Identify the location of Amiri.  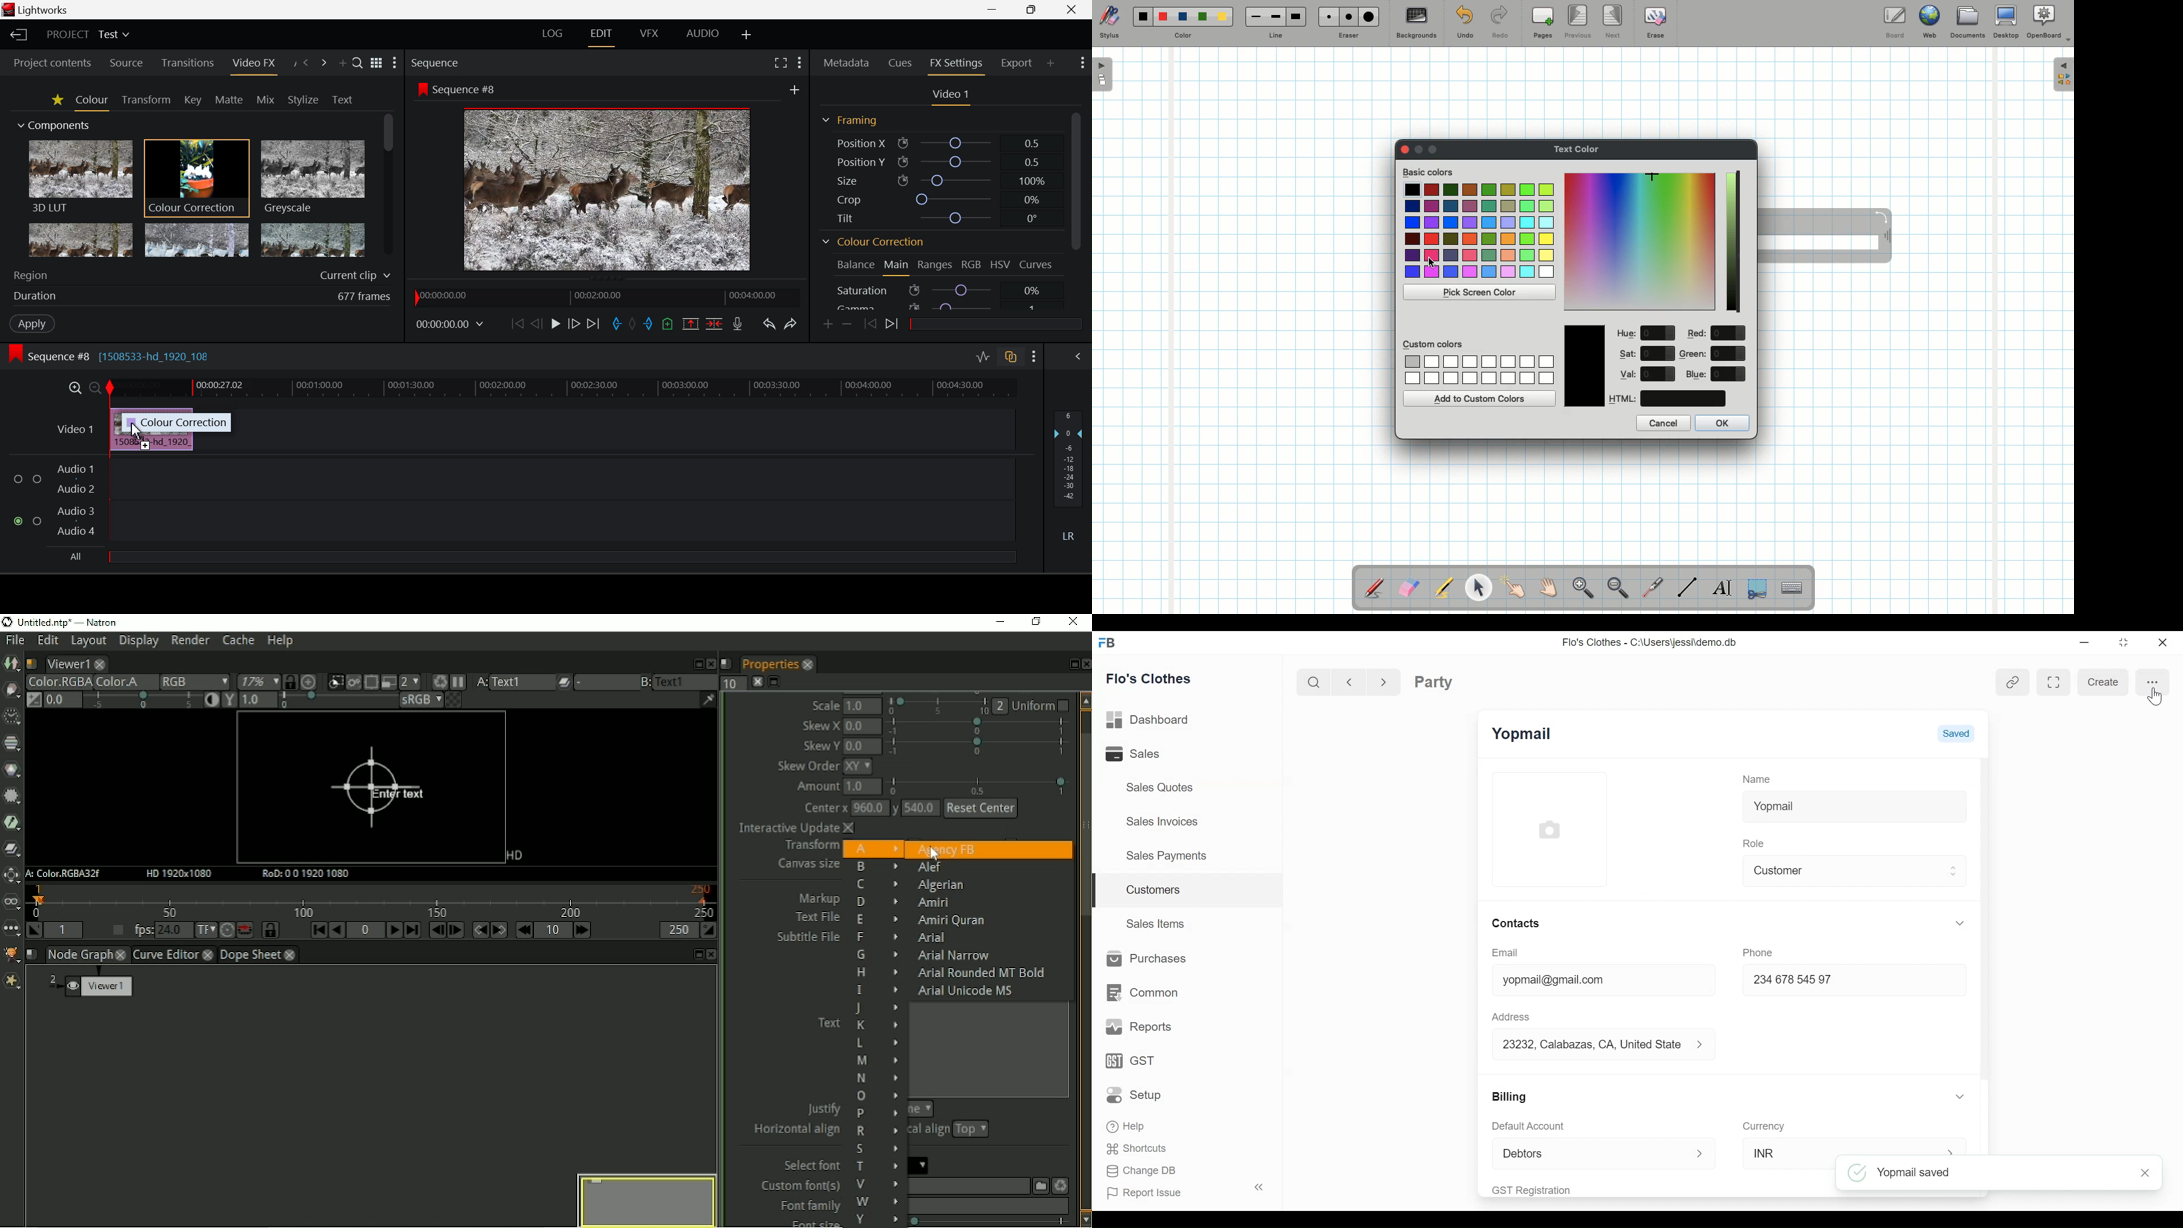
(935, 902).